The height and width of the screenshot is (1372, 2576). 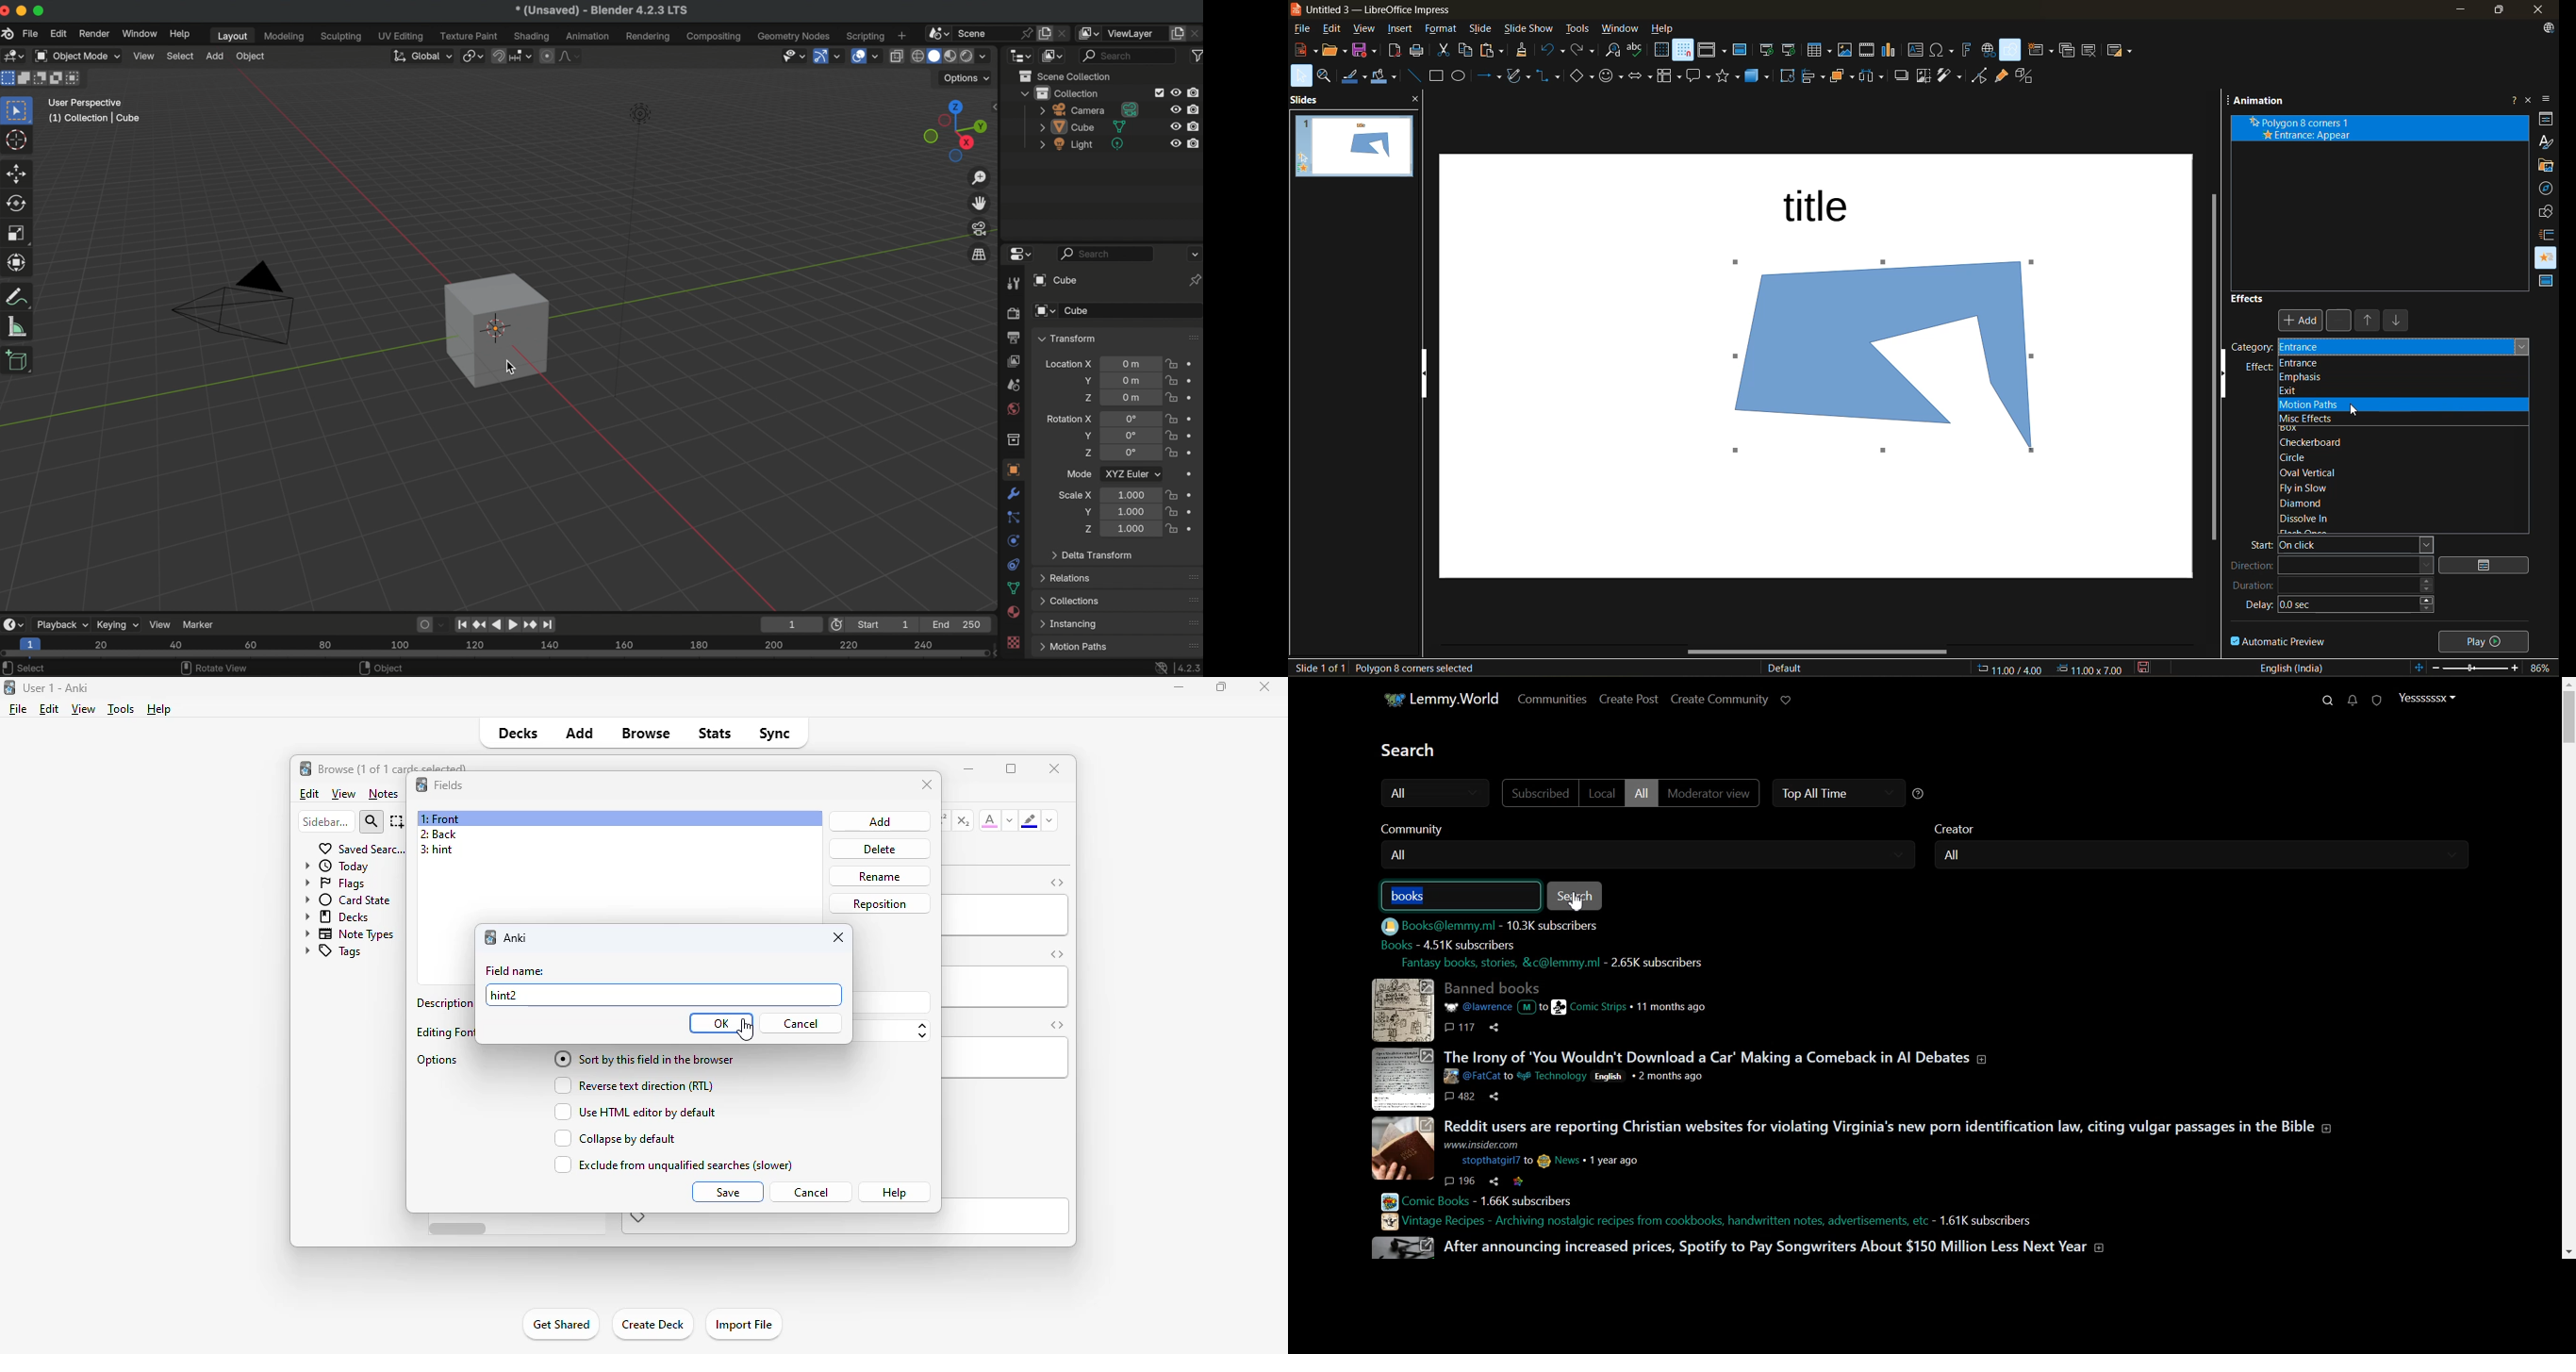 What do you see at coordinates (530, 624) in the screenshot?
I see `jumpt to keyframe` at bounding box center [530, 624].